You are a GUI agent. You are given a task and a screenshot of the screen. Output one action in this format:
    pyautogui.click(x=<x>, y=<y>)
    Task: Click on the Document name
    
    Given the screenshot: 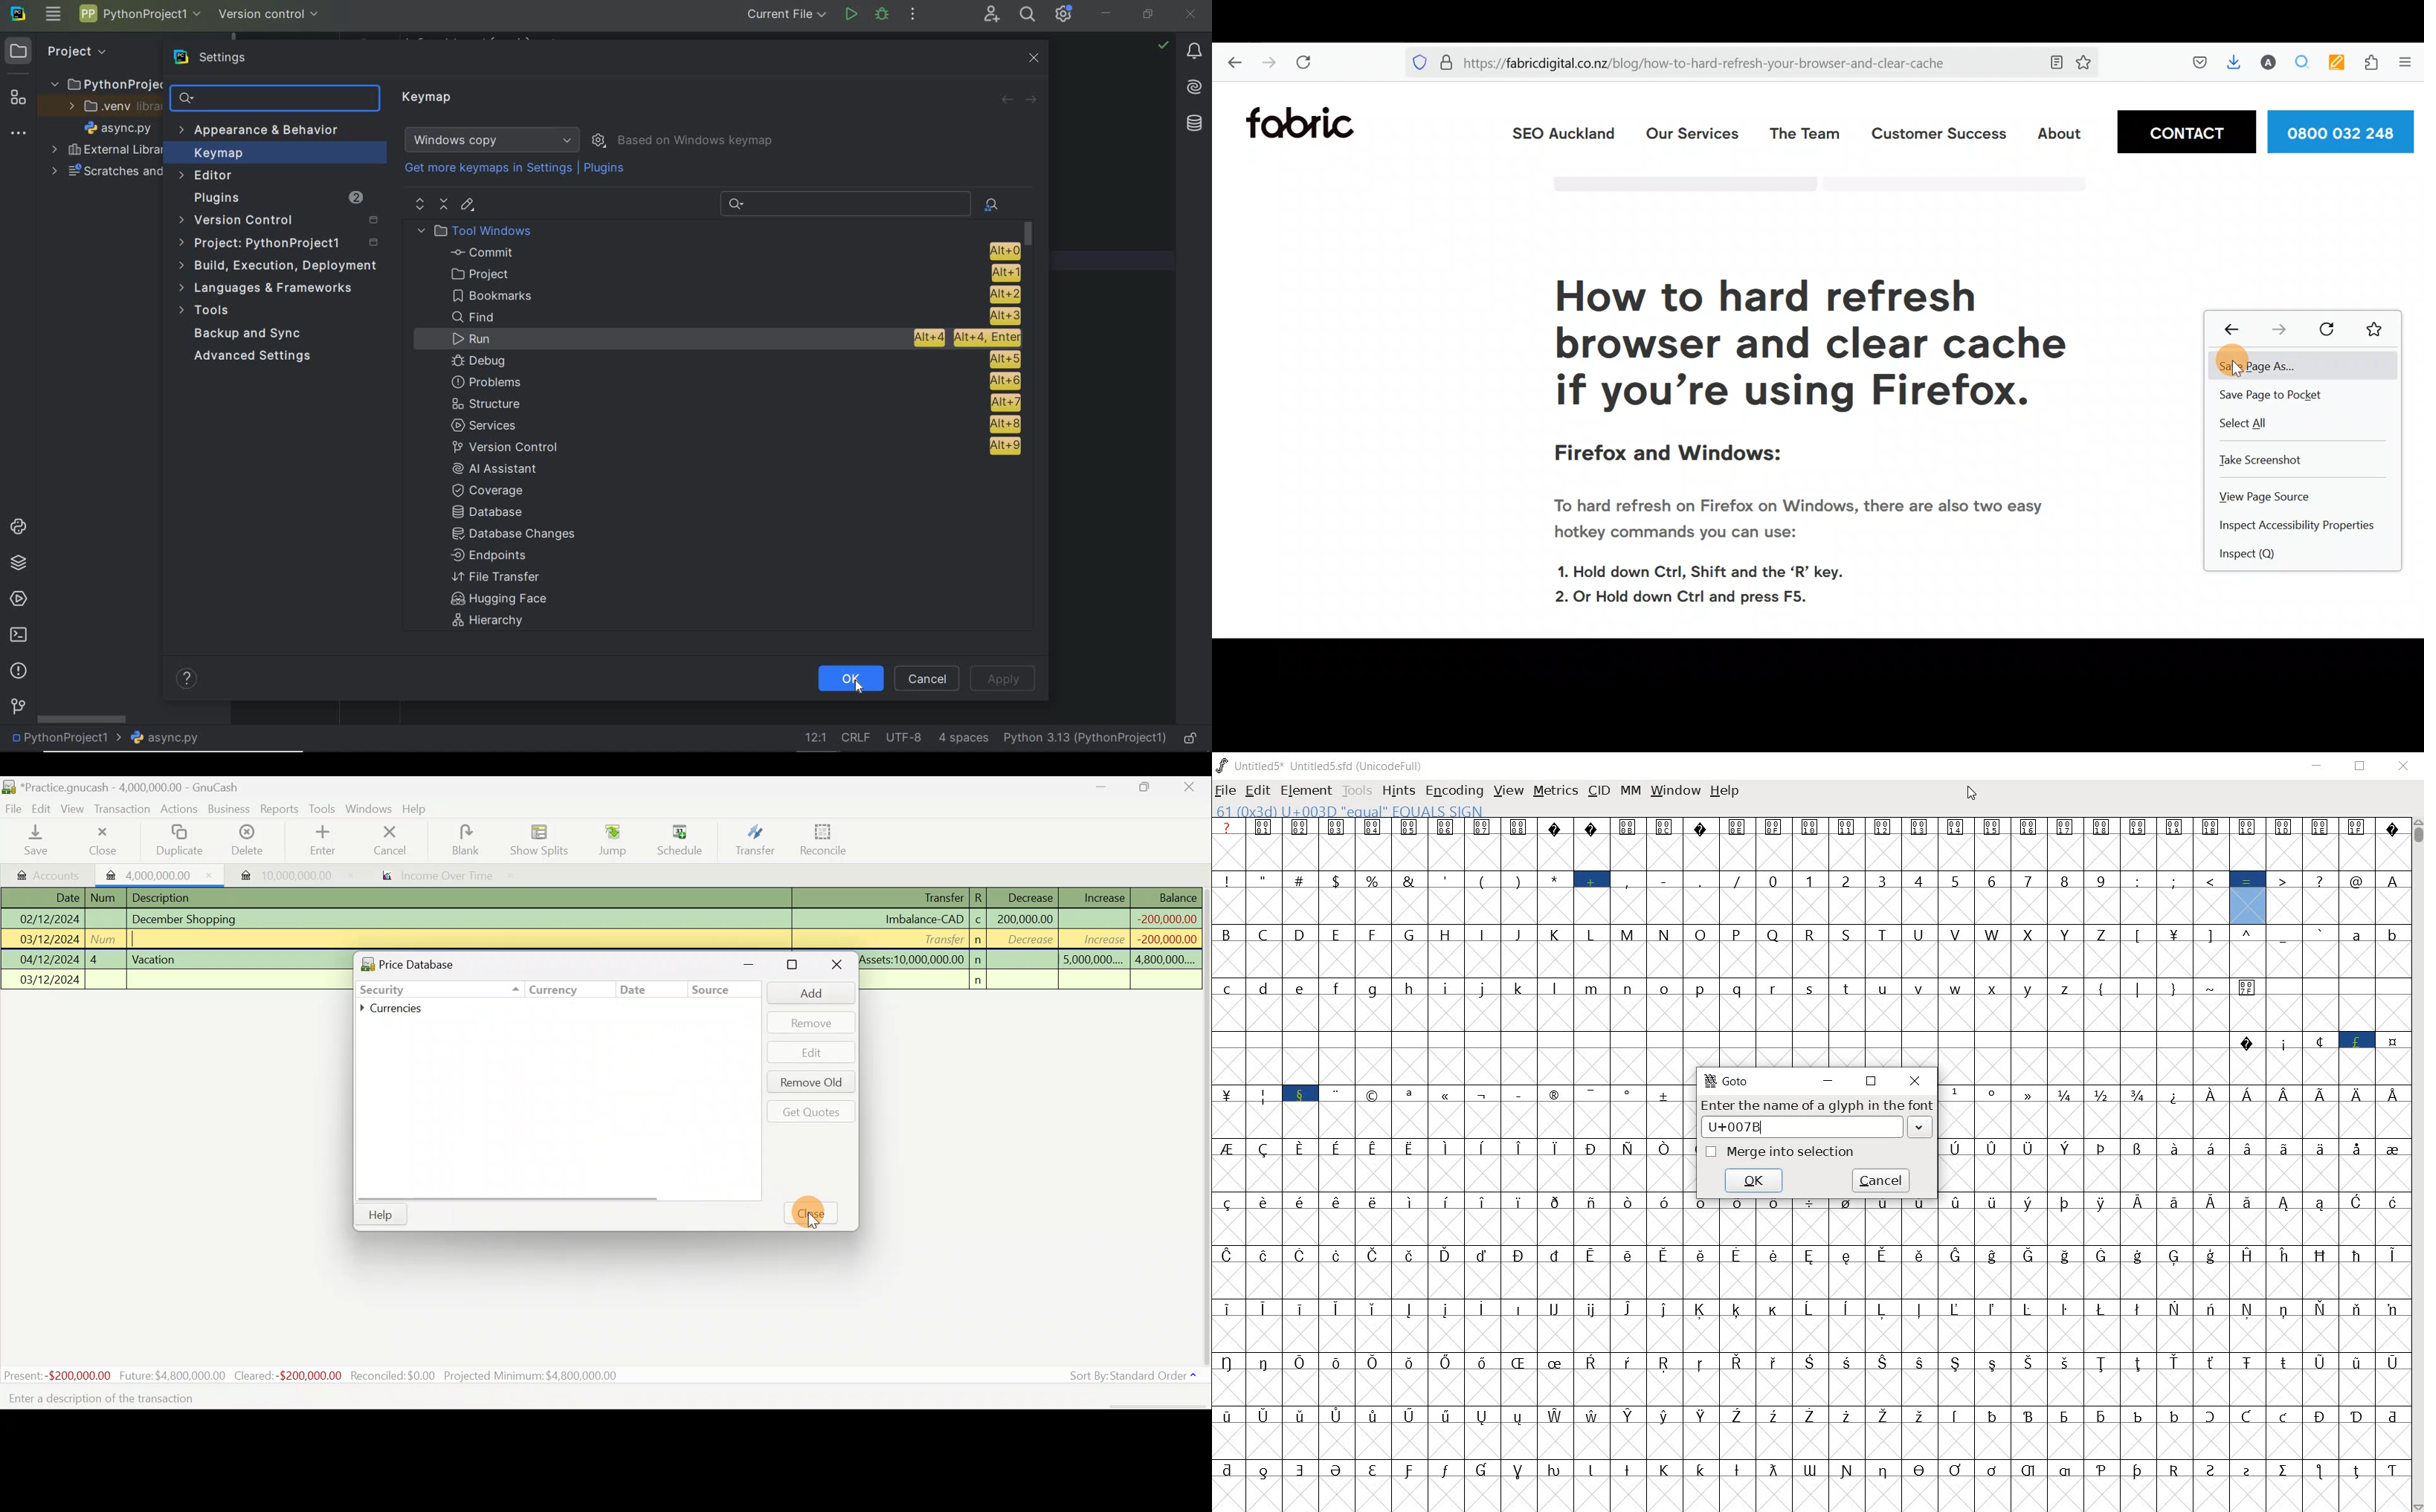 What is the action you would take?
    pyautogui.click(x=121, y=785)
    